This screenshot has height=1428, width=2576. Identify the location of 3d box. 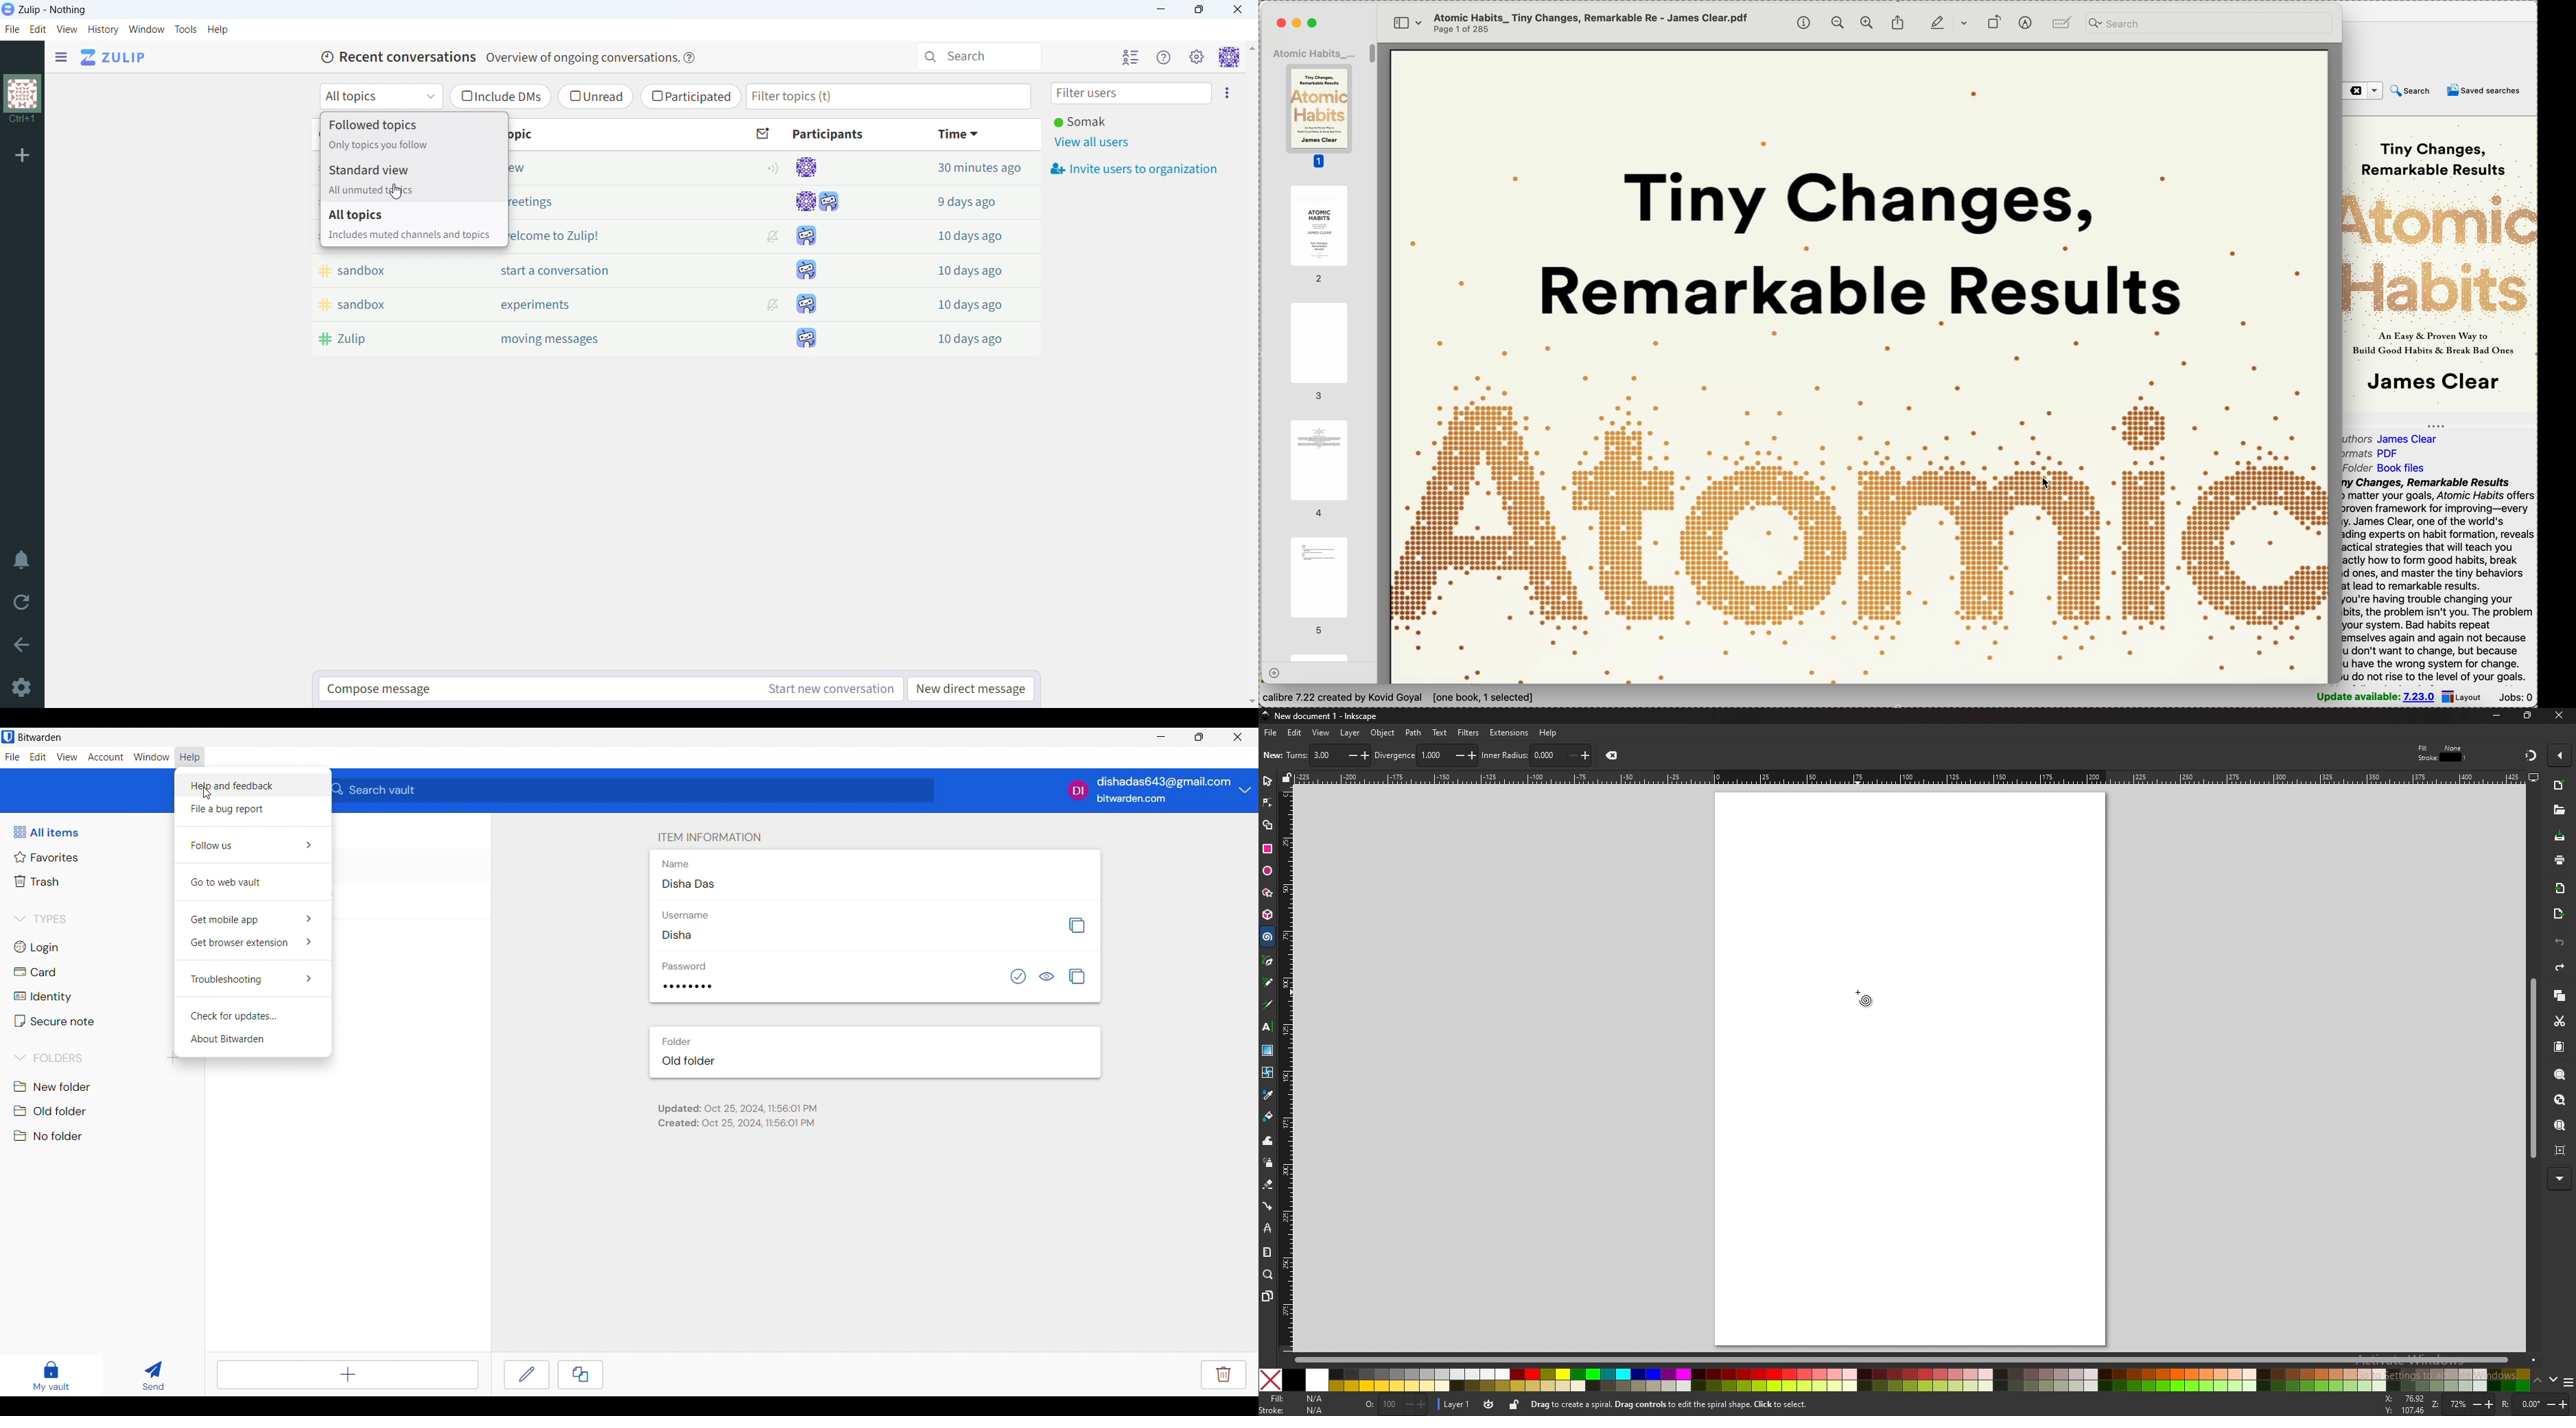
(1267, 916).